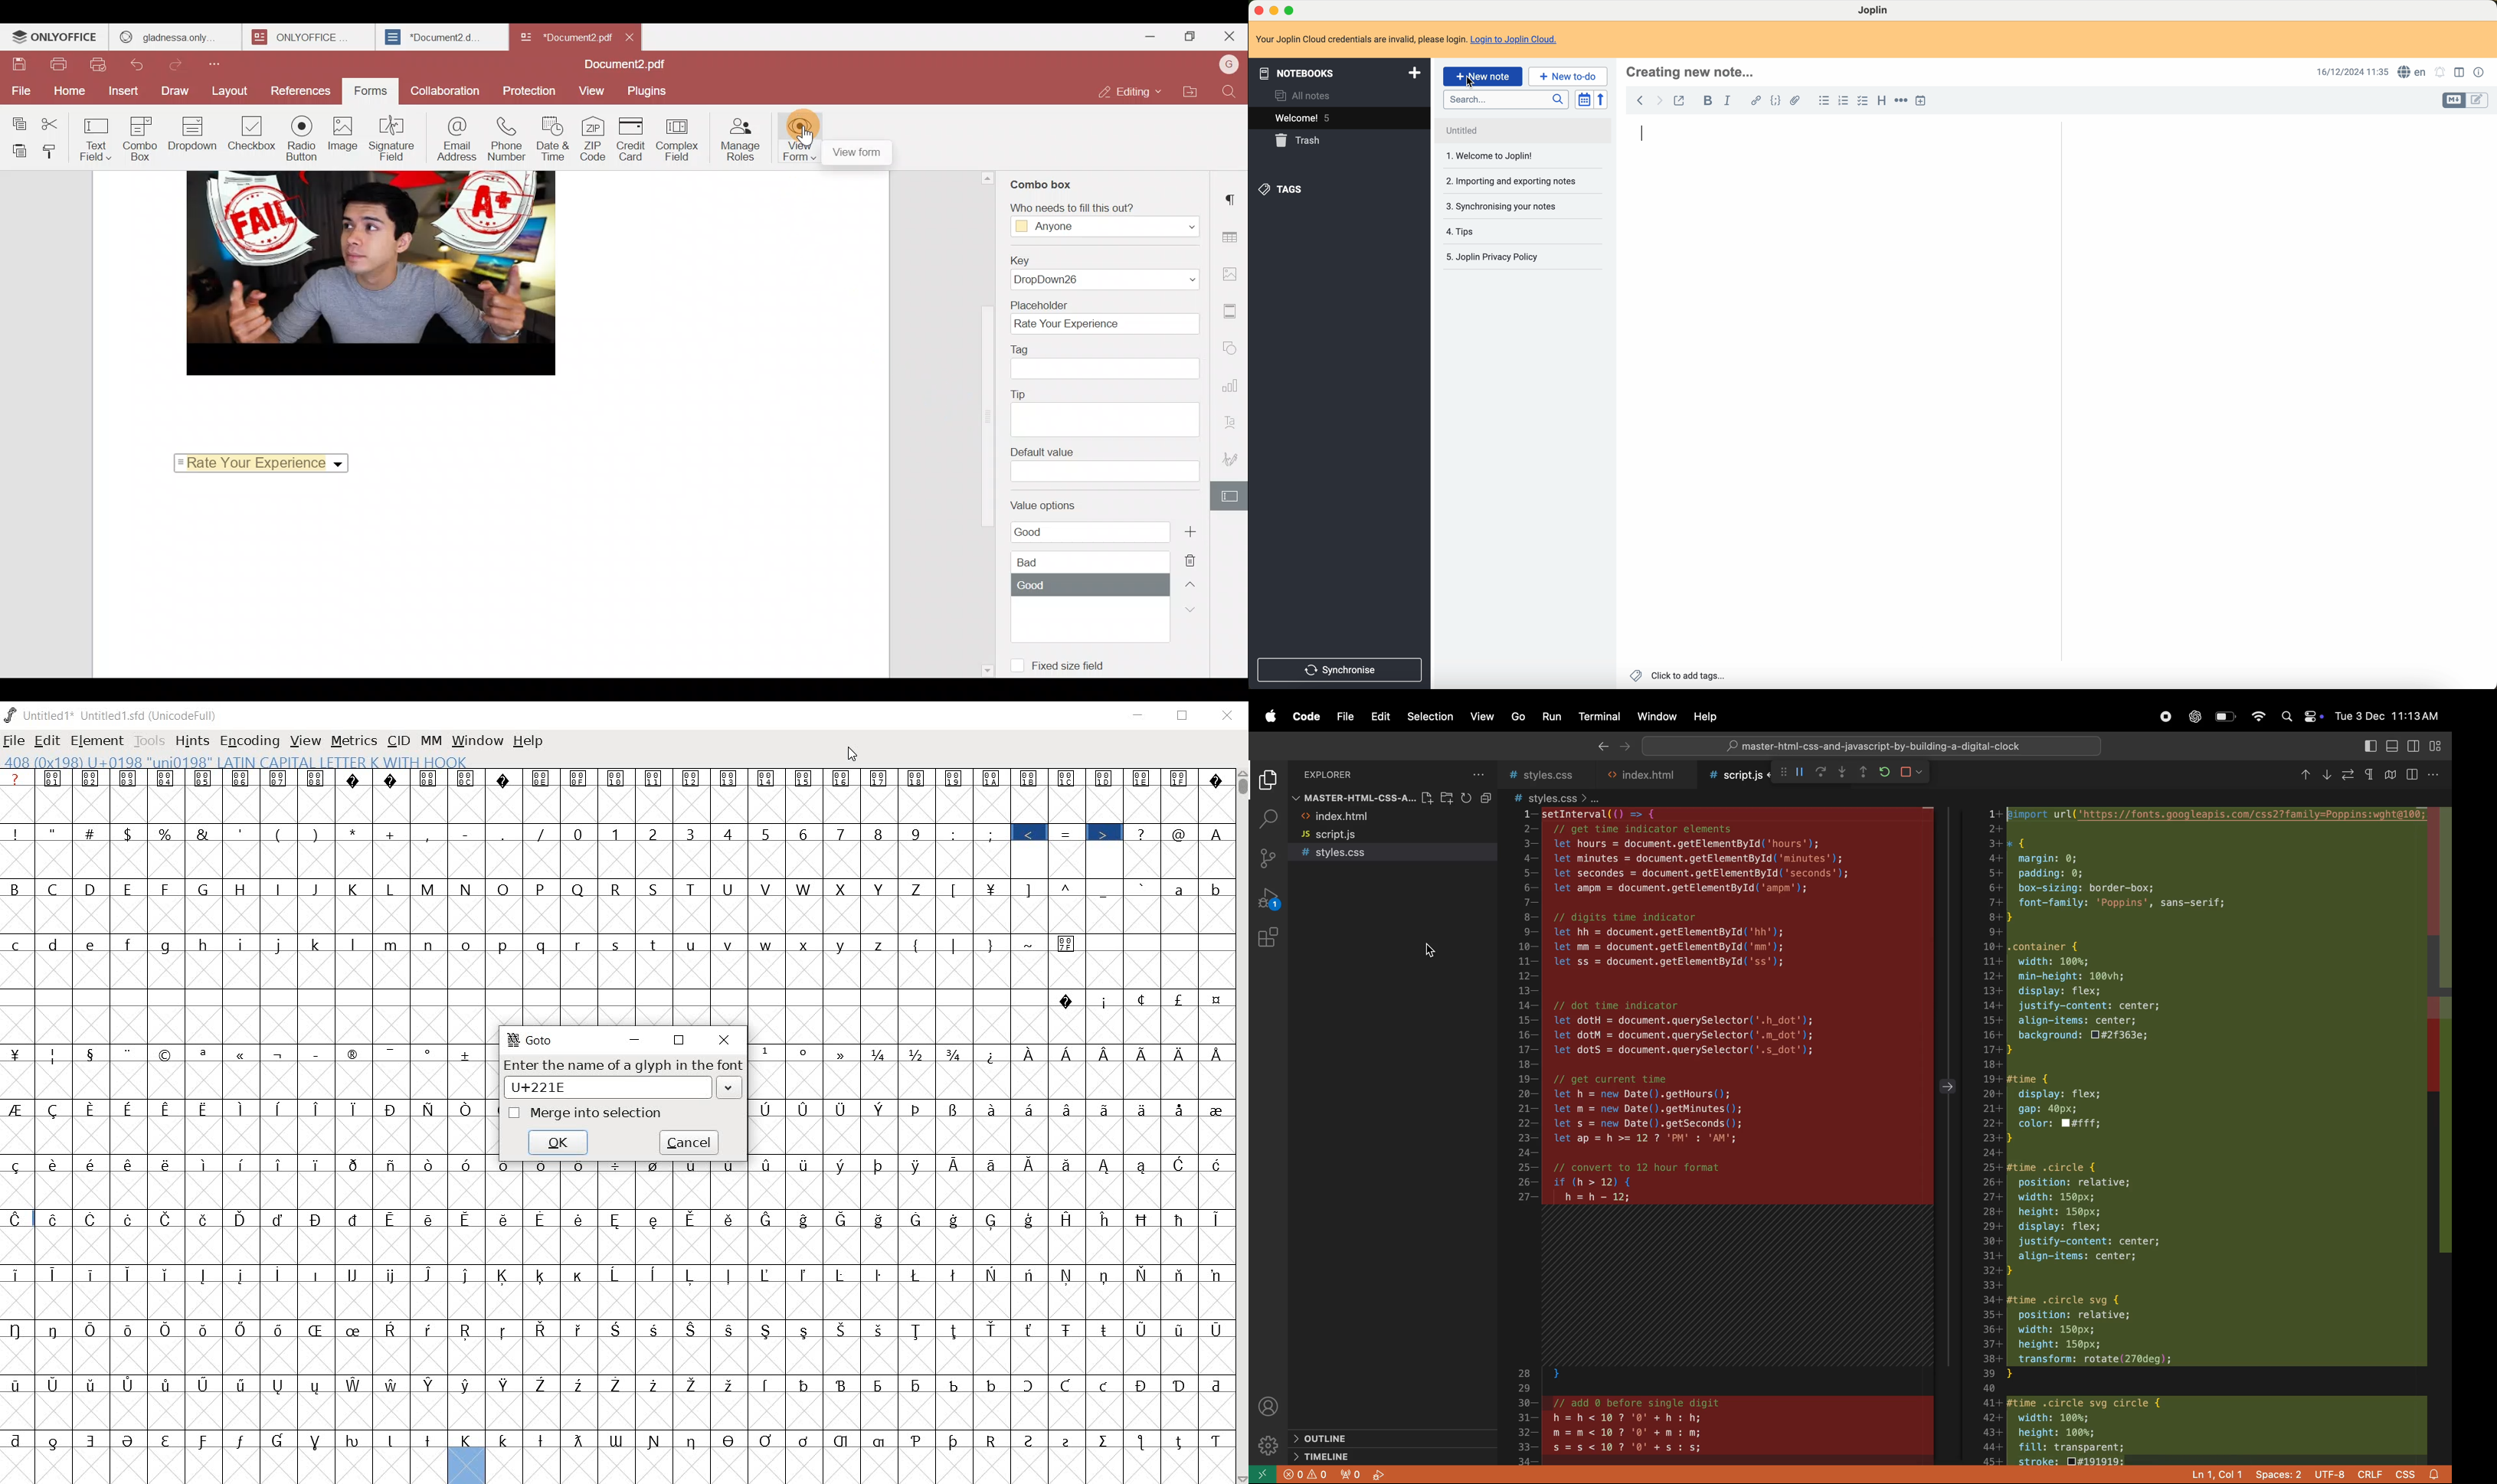 Image resolution: width=2520 pixels, height=1484 pixels. Describe the element at coordinates (1291, 9) in the screenshot. I see `maximize` at that location.